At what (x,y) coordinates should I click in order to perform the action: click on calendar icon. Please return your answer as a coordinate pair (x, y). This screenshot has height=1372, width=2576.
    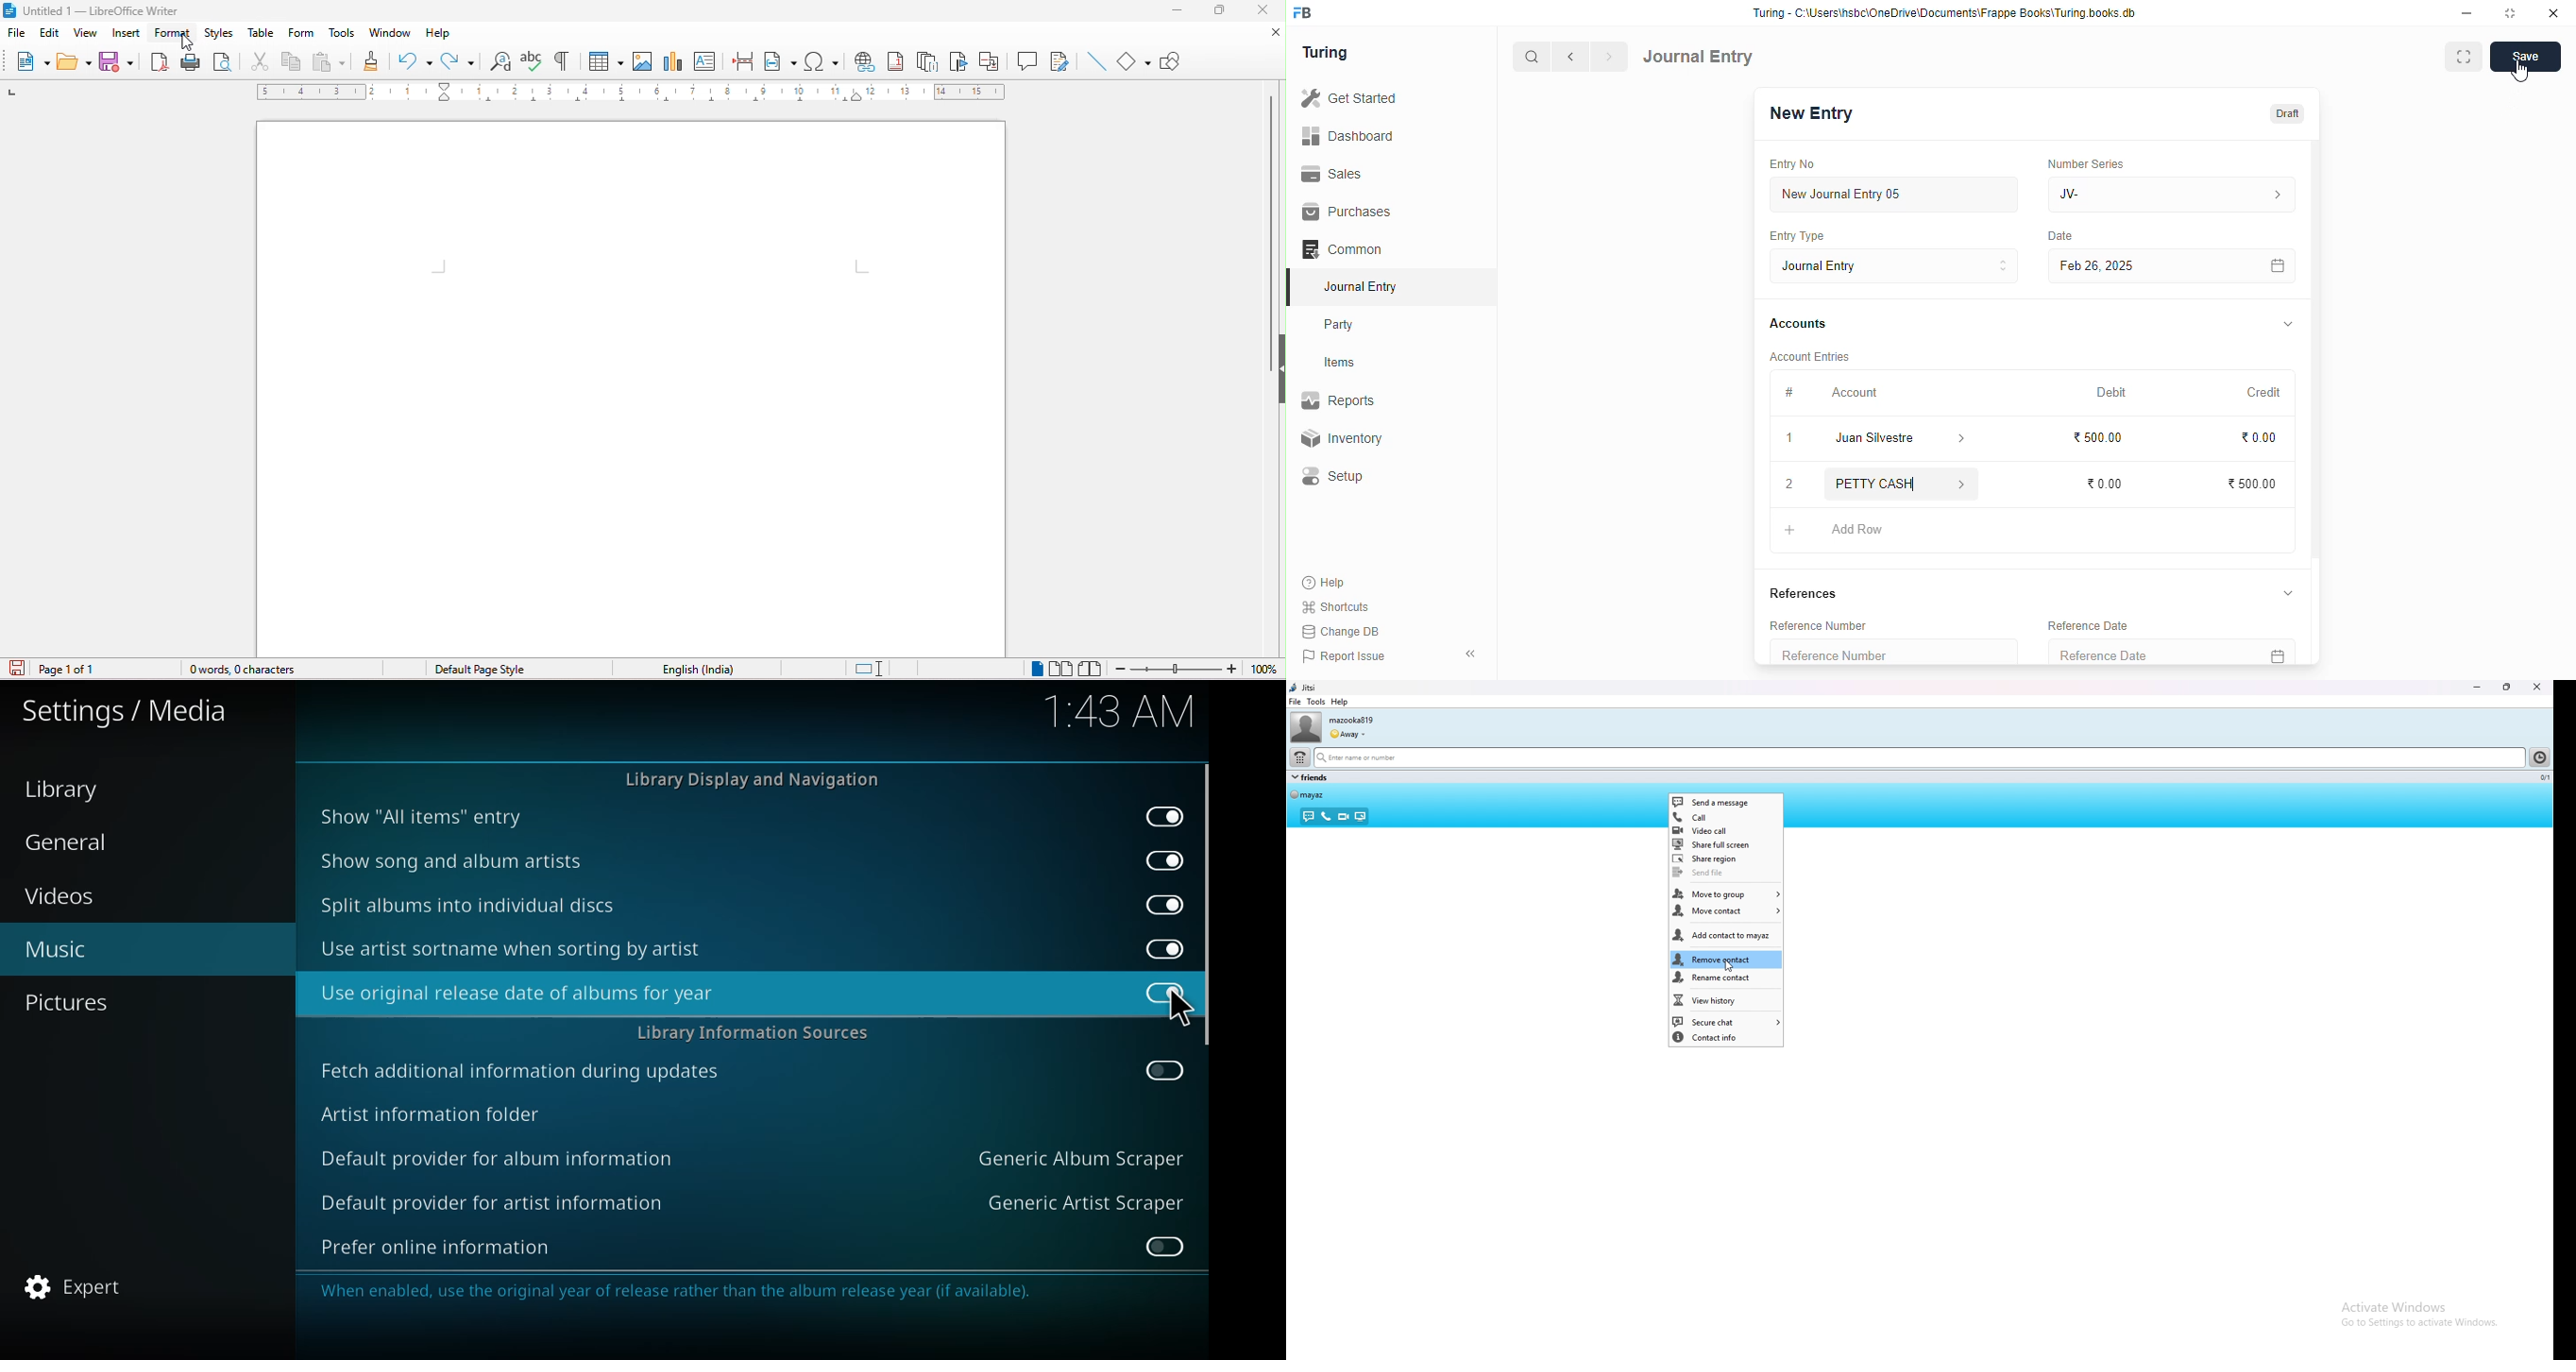
    Looking at the image, I should click on (2277, 265).